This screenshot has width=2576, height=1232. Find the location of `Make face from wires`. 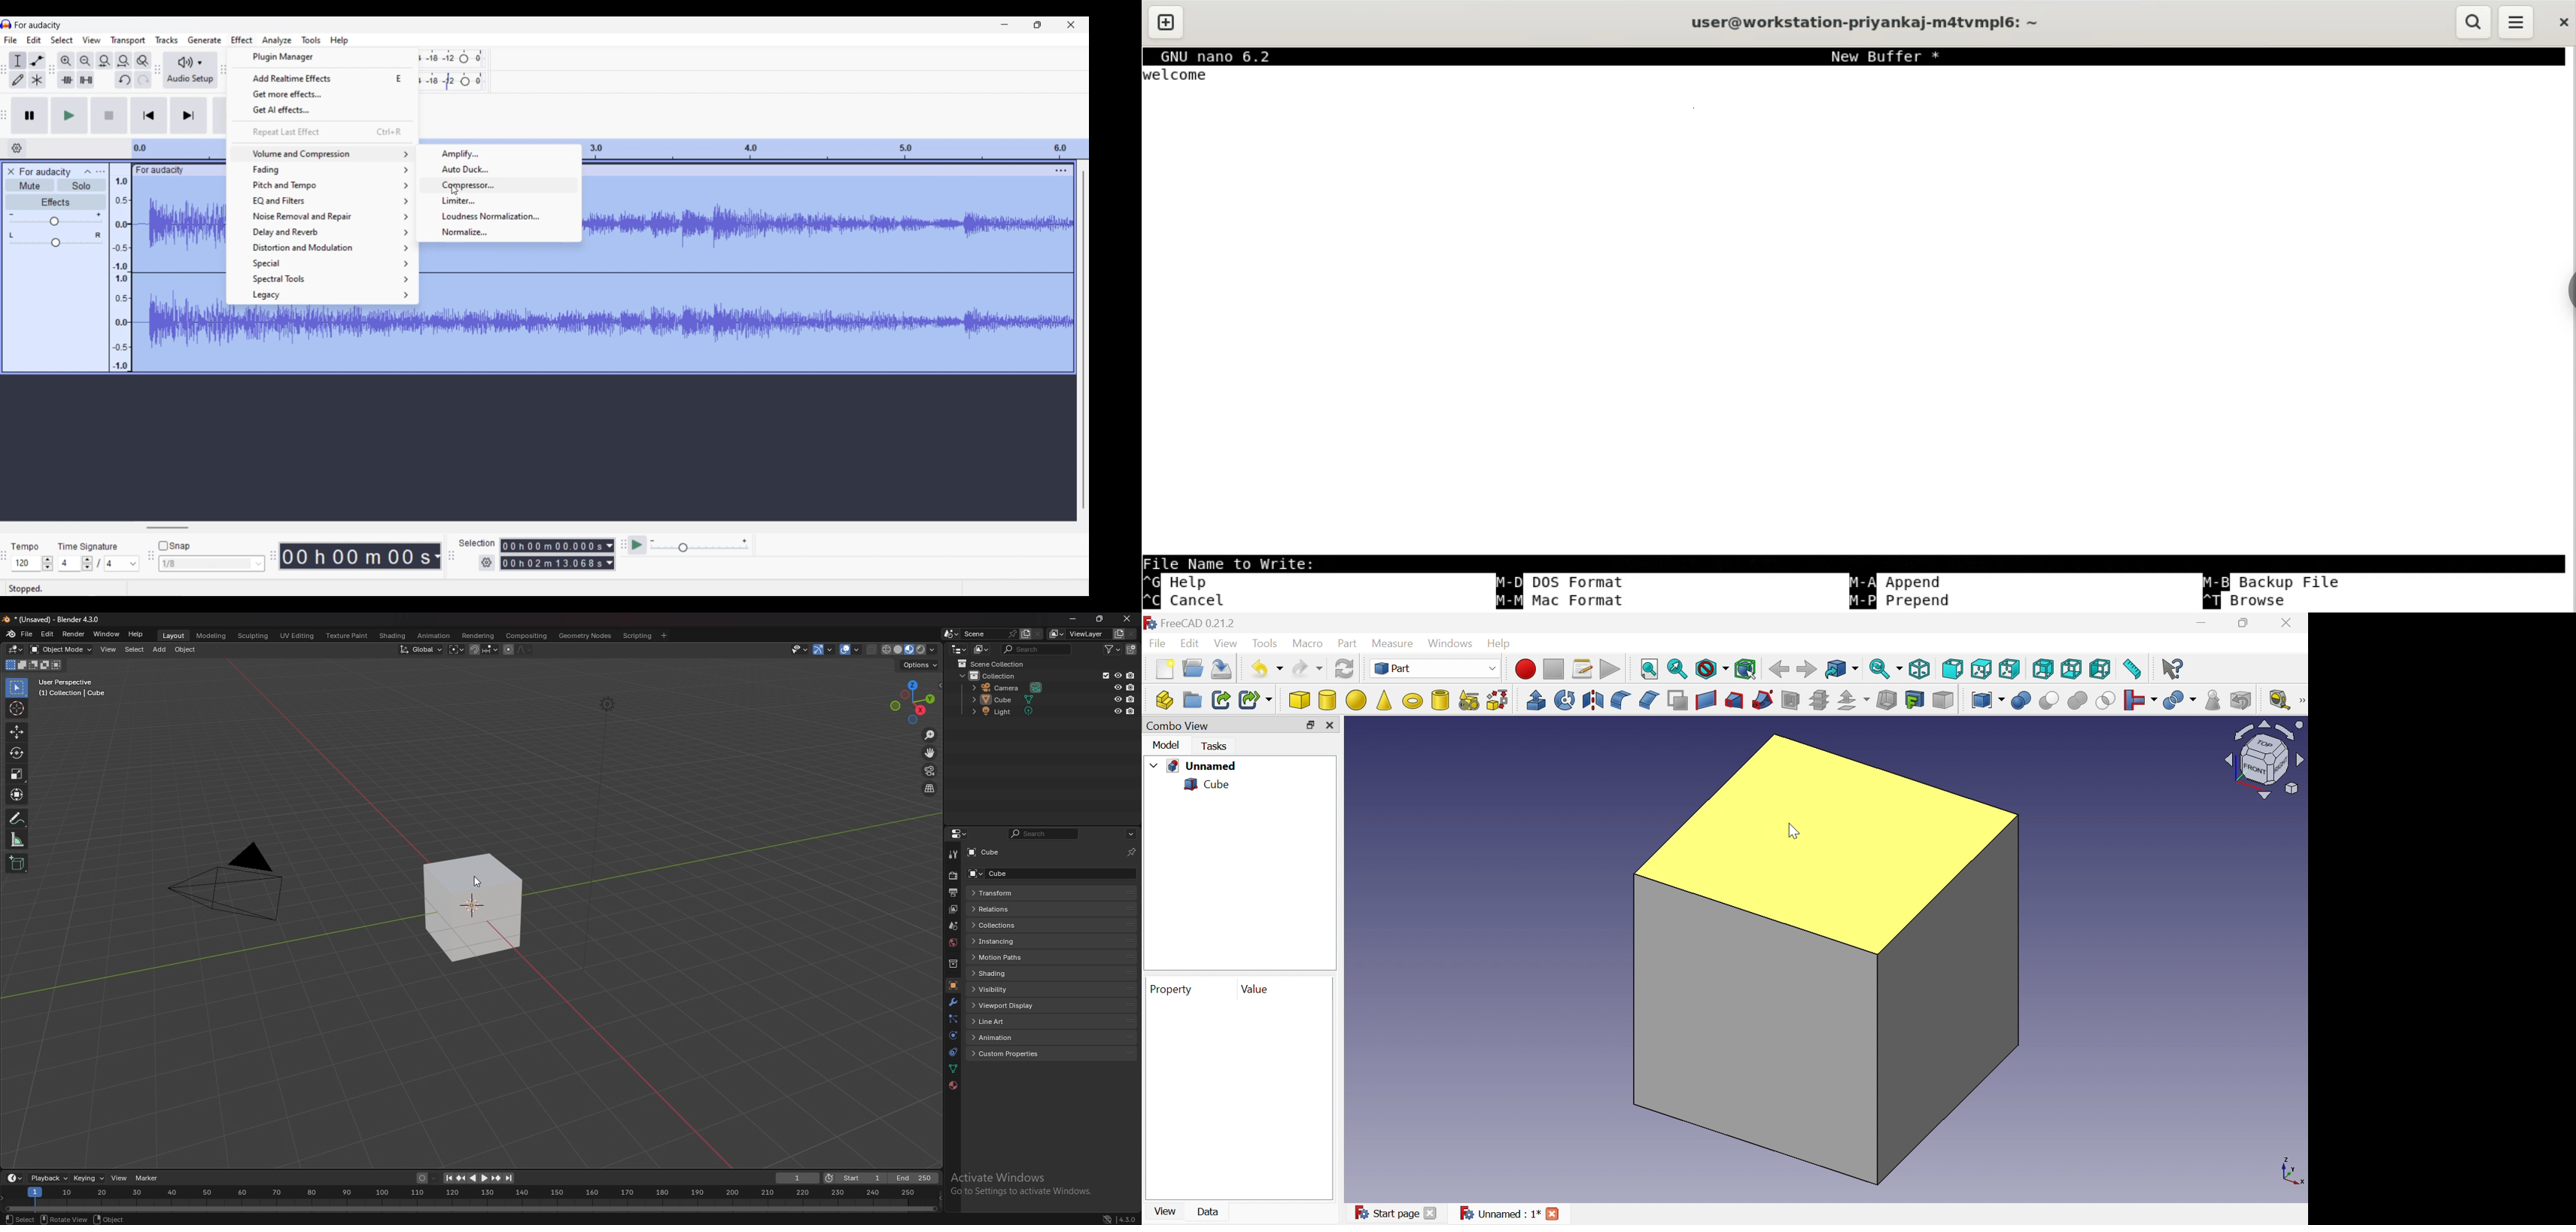

Make face from wires is located at coordinates (1678, 701).